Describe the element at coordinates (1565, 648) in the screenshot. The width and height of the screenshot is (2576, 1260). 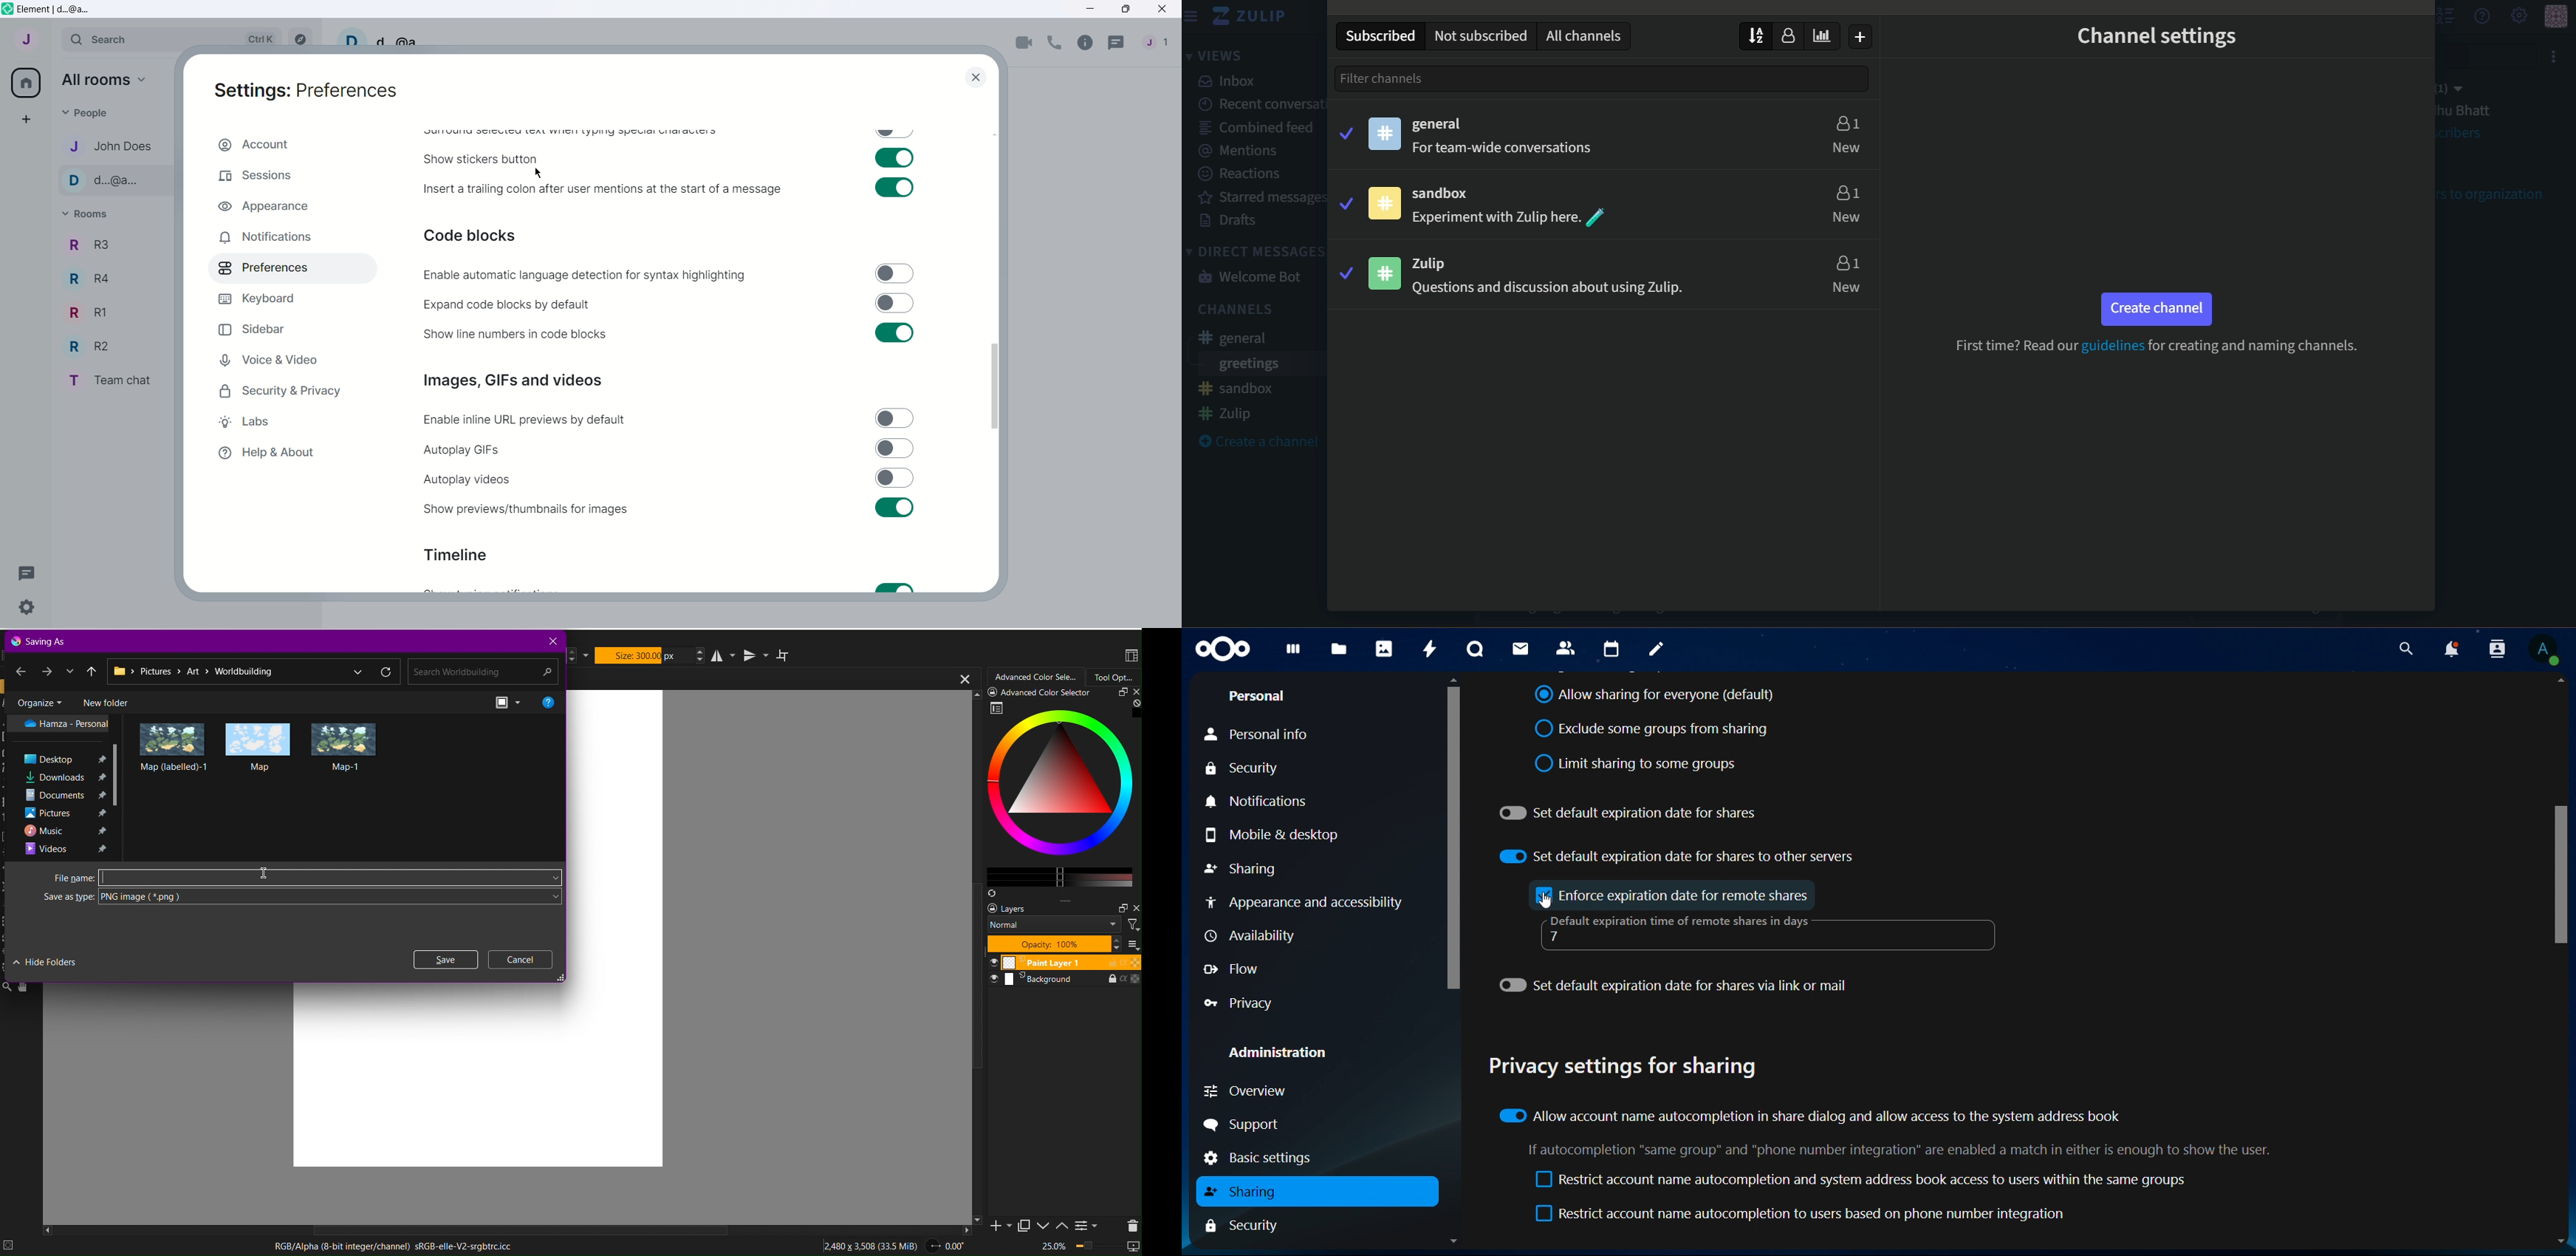
I see `contacts` at that location.